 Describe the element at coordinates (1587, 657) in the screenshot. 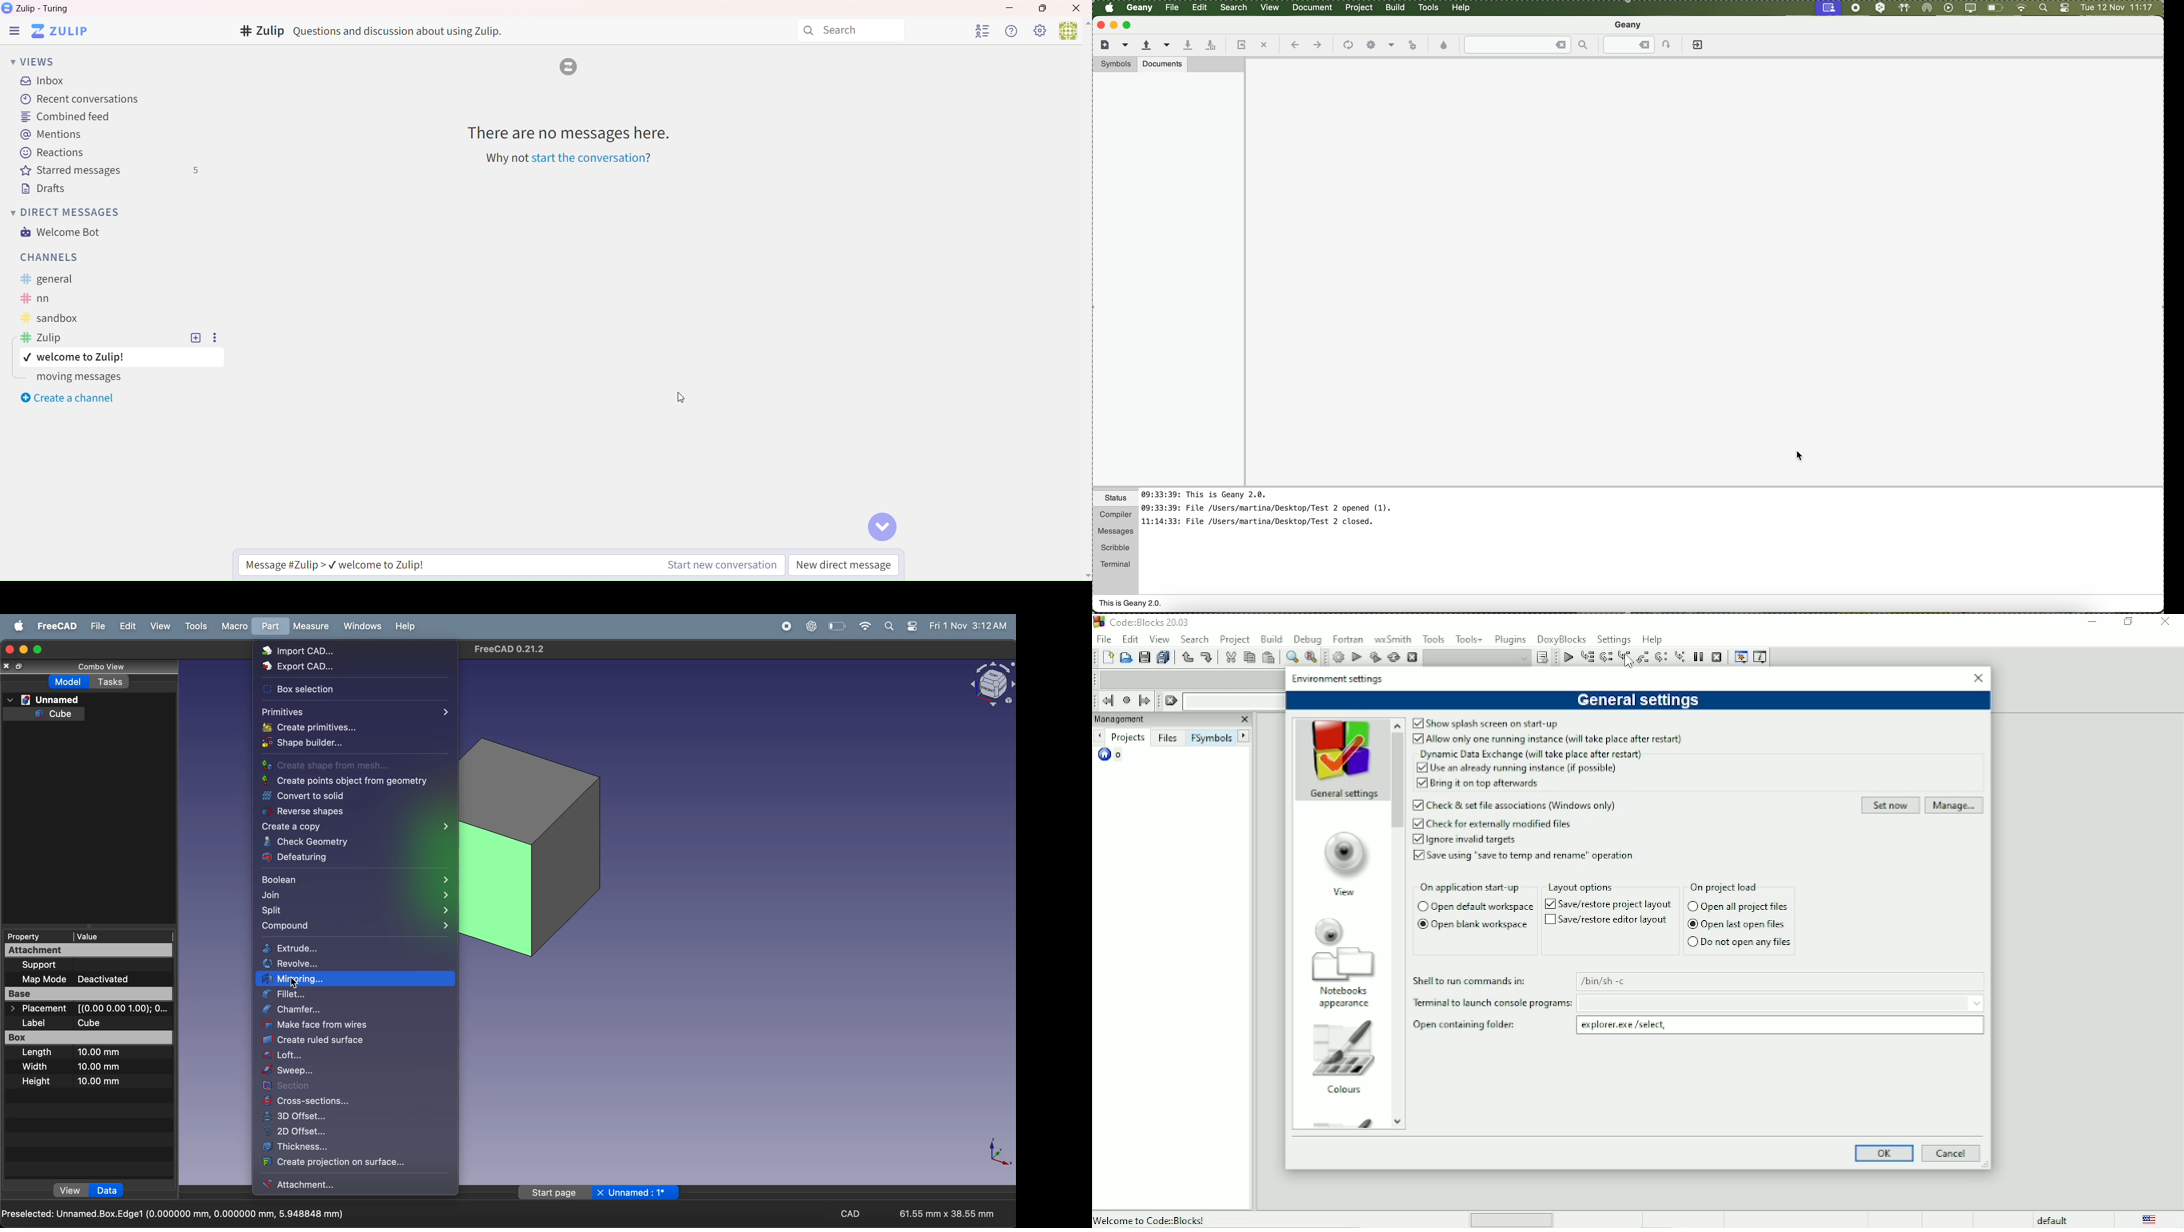

I see `Run to cursor` at that location.